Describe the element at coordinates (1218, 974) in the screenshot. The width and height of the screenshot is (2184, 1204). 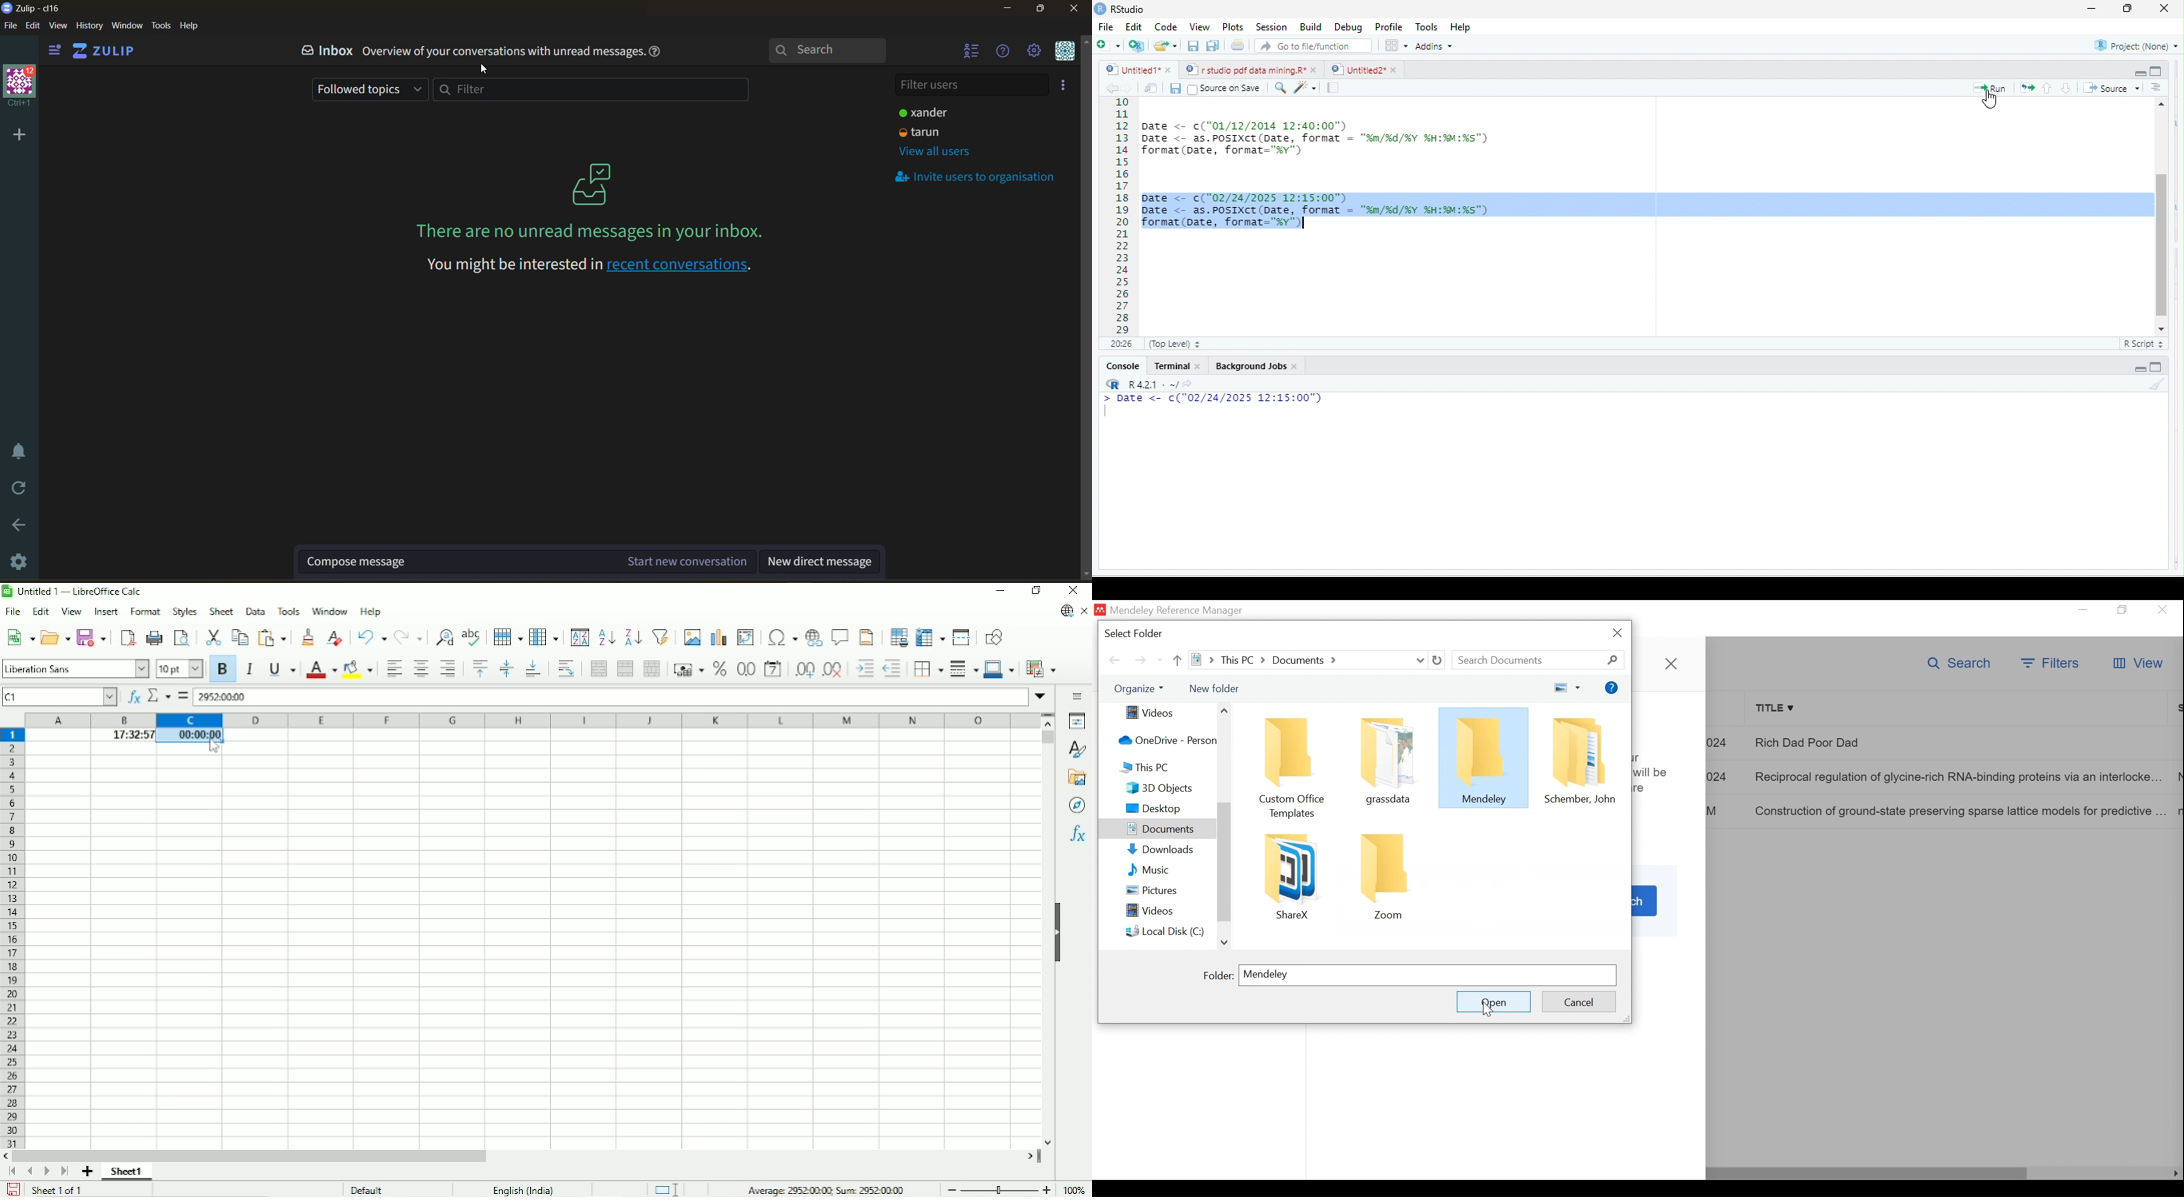
I see `Folder` at that location.